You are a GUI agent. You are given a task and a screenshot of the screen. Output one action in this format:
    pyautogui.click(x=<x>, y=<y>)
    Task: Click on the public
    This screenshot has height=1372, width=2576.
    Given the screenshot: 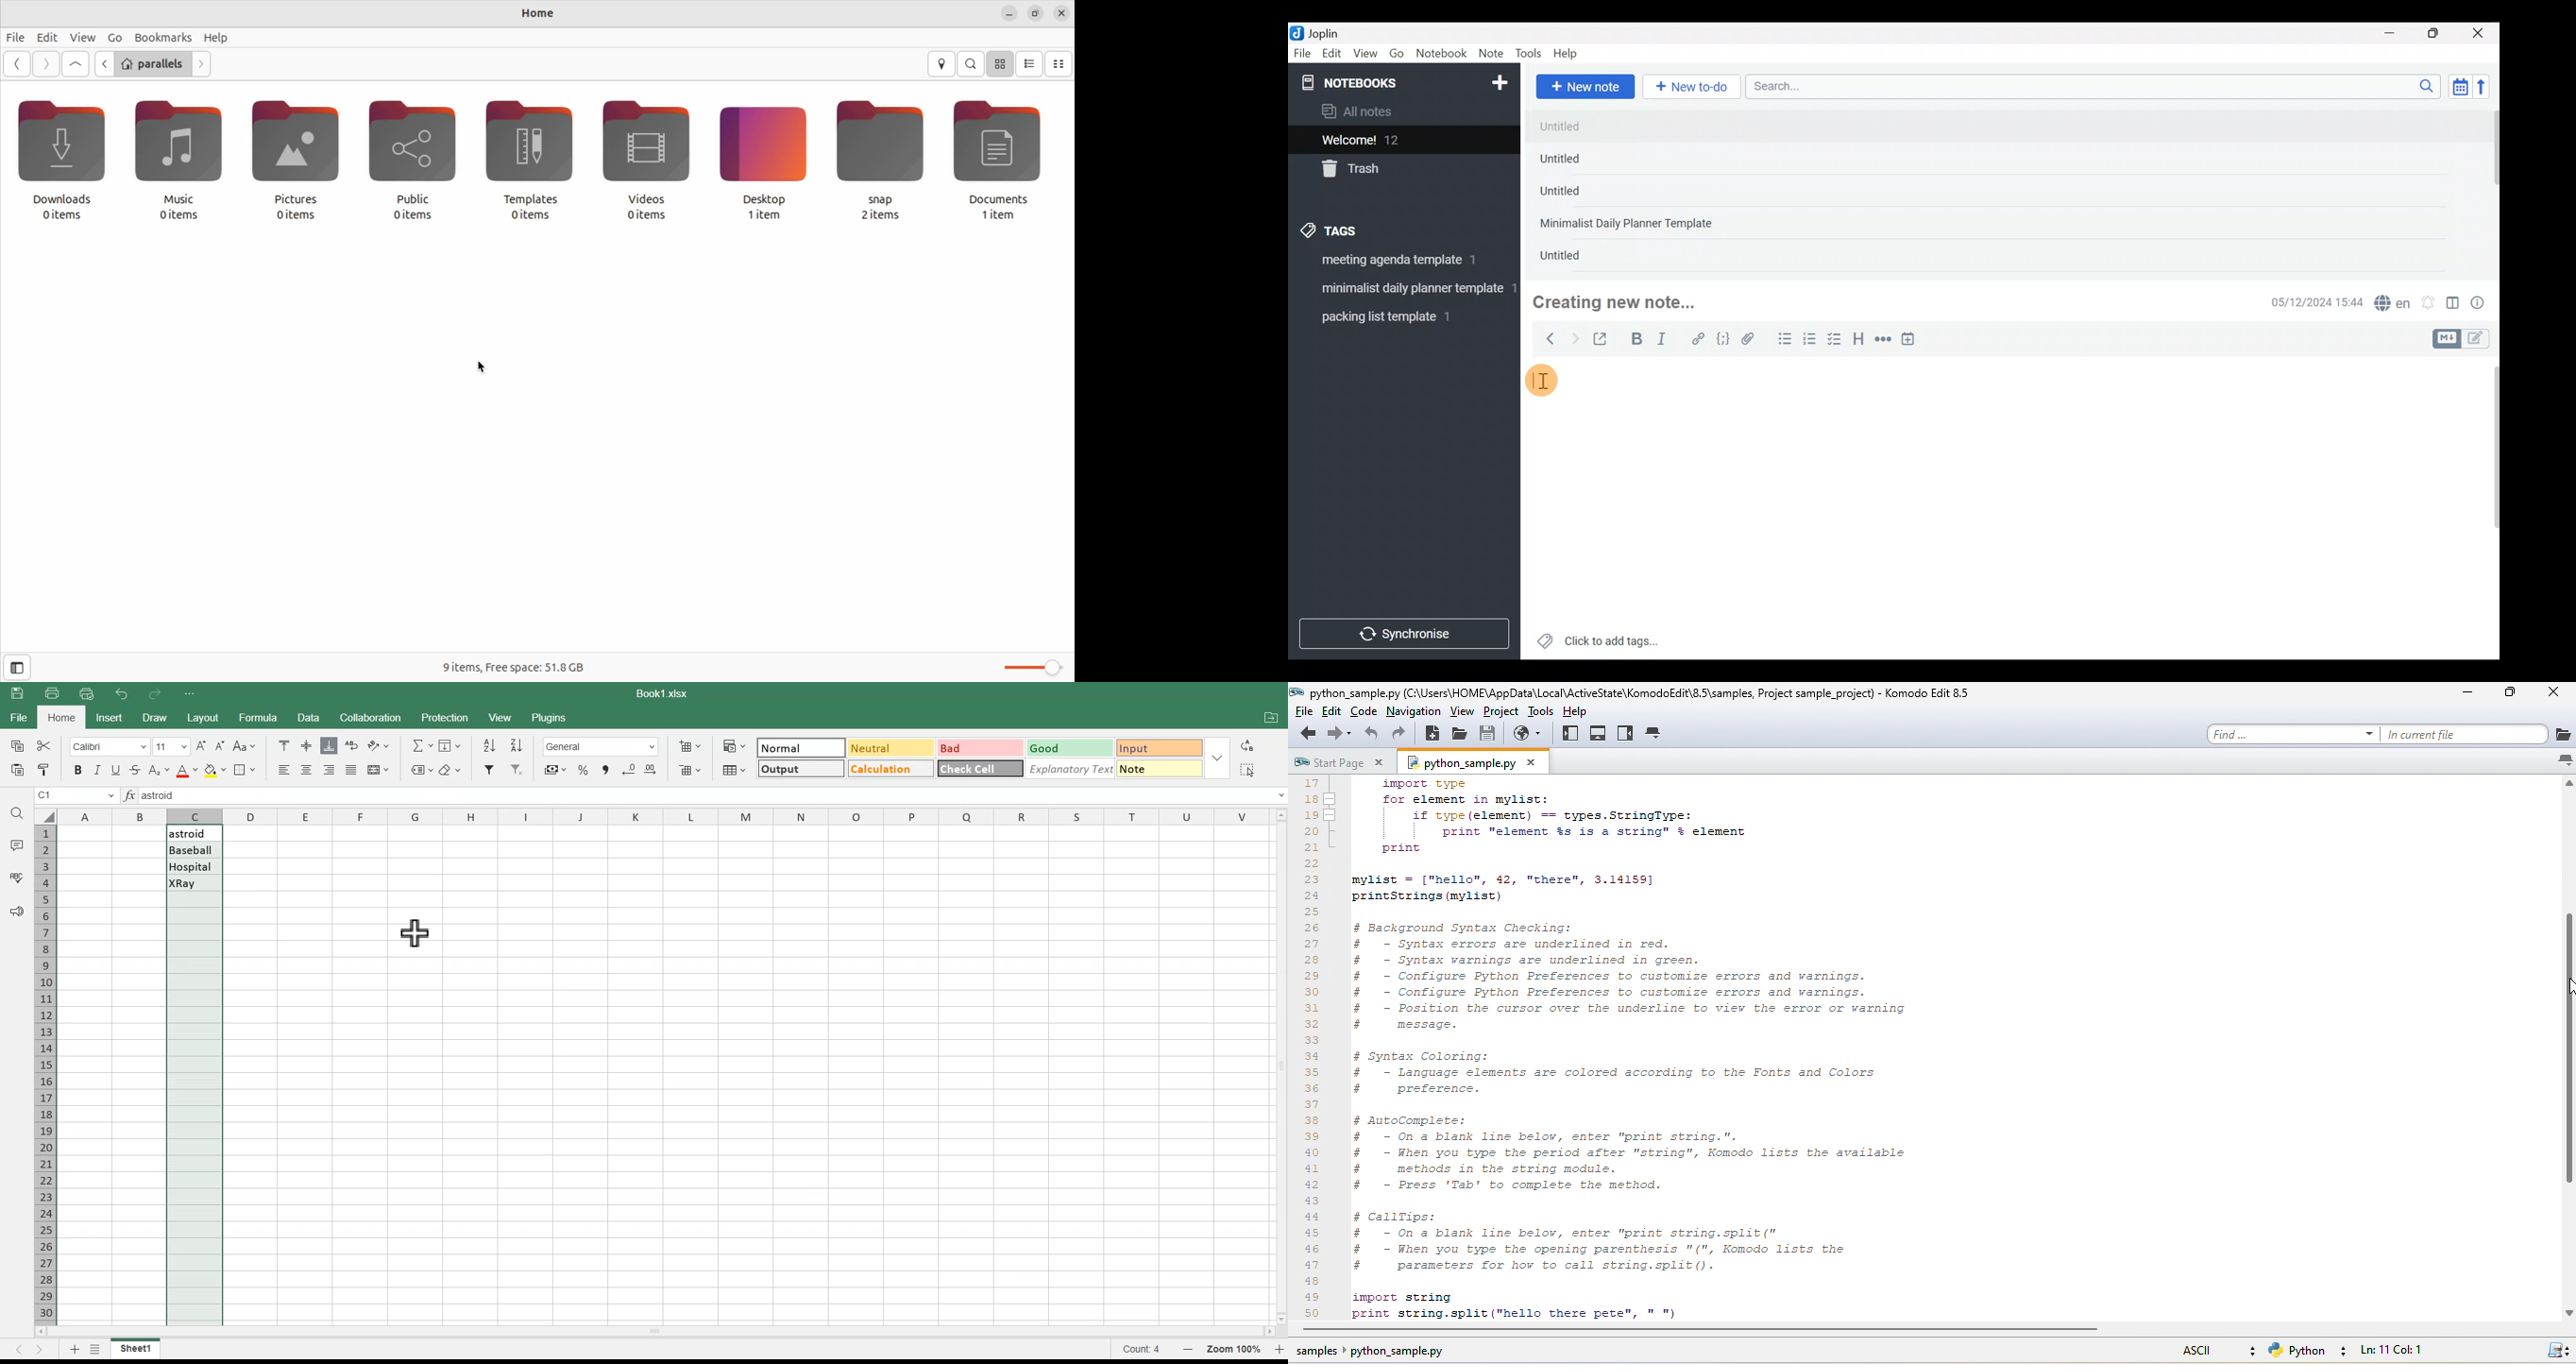 What is the action you would take?
    pyautogui.click(x=419, y=160)
    